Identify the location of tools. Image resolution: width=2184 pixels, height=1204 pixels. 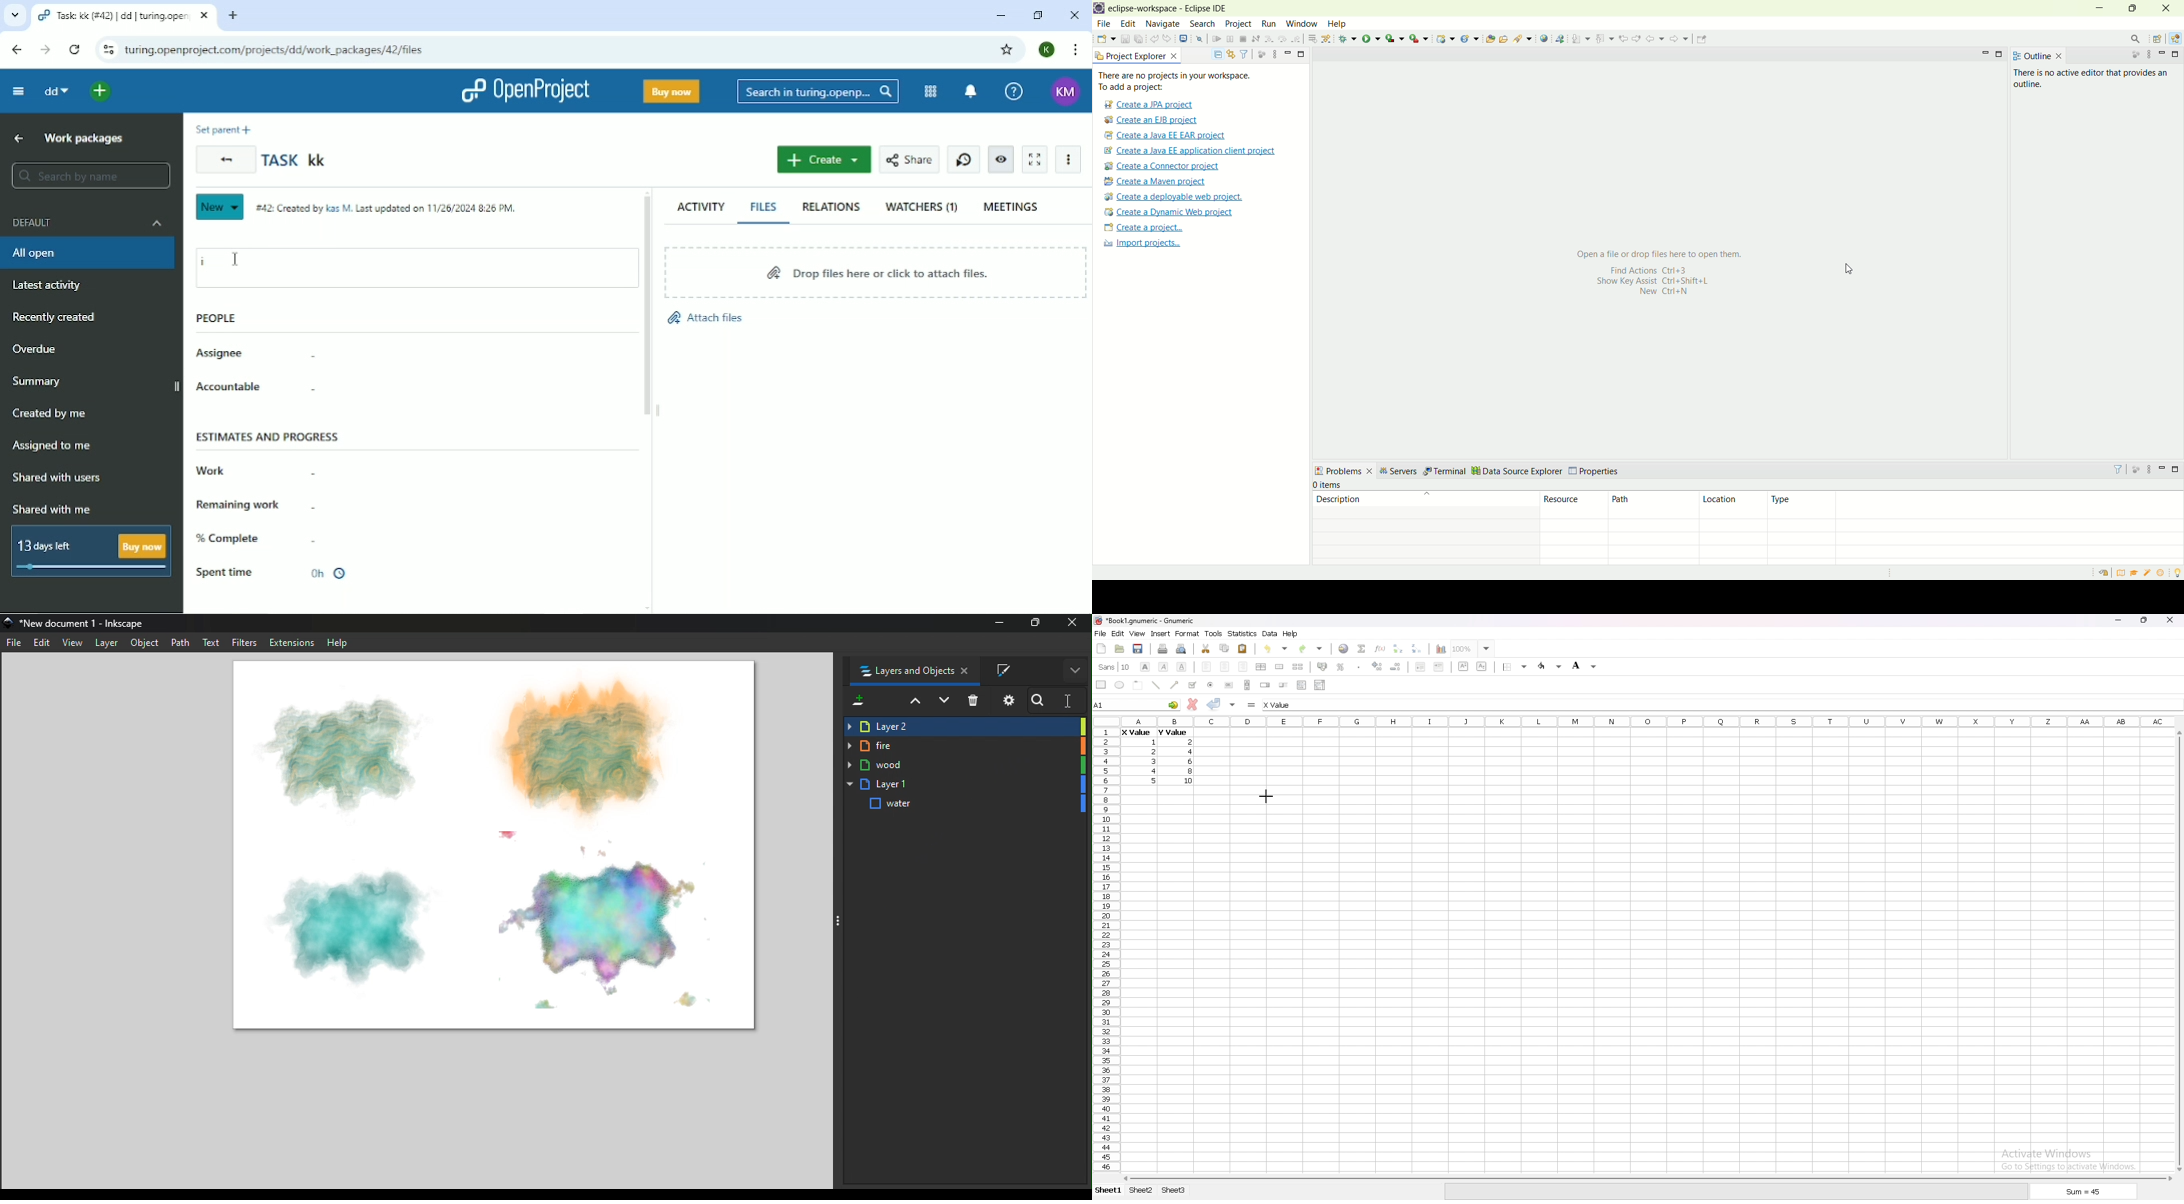
(1213, 633).